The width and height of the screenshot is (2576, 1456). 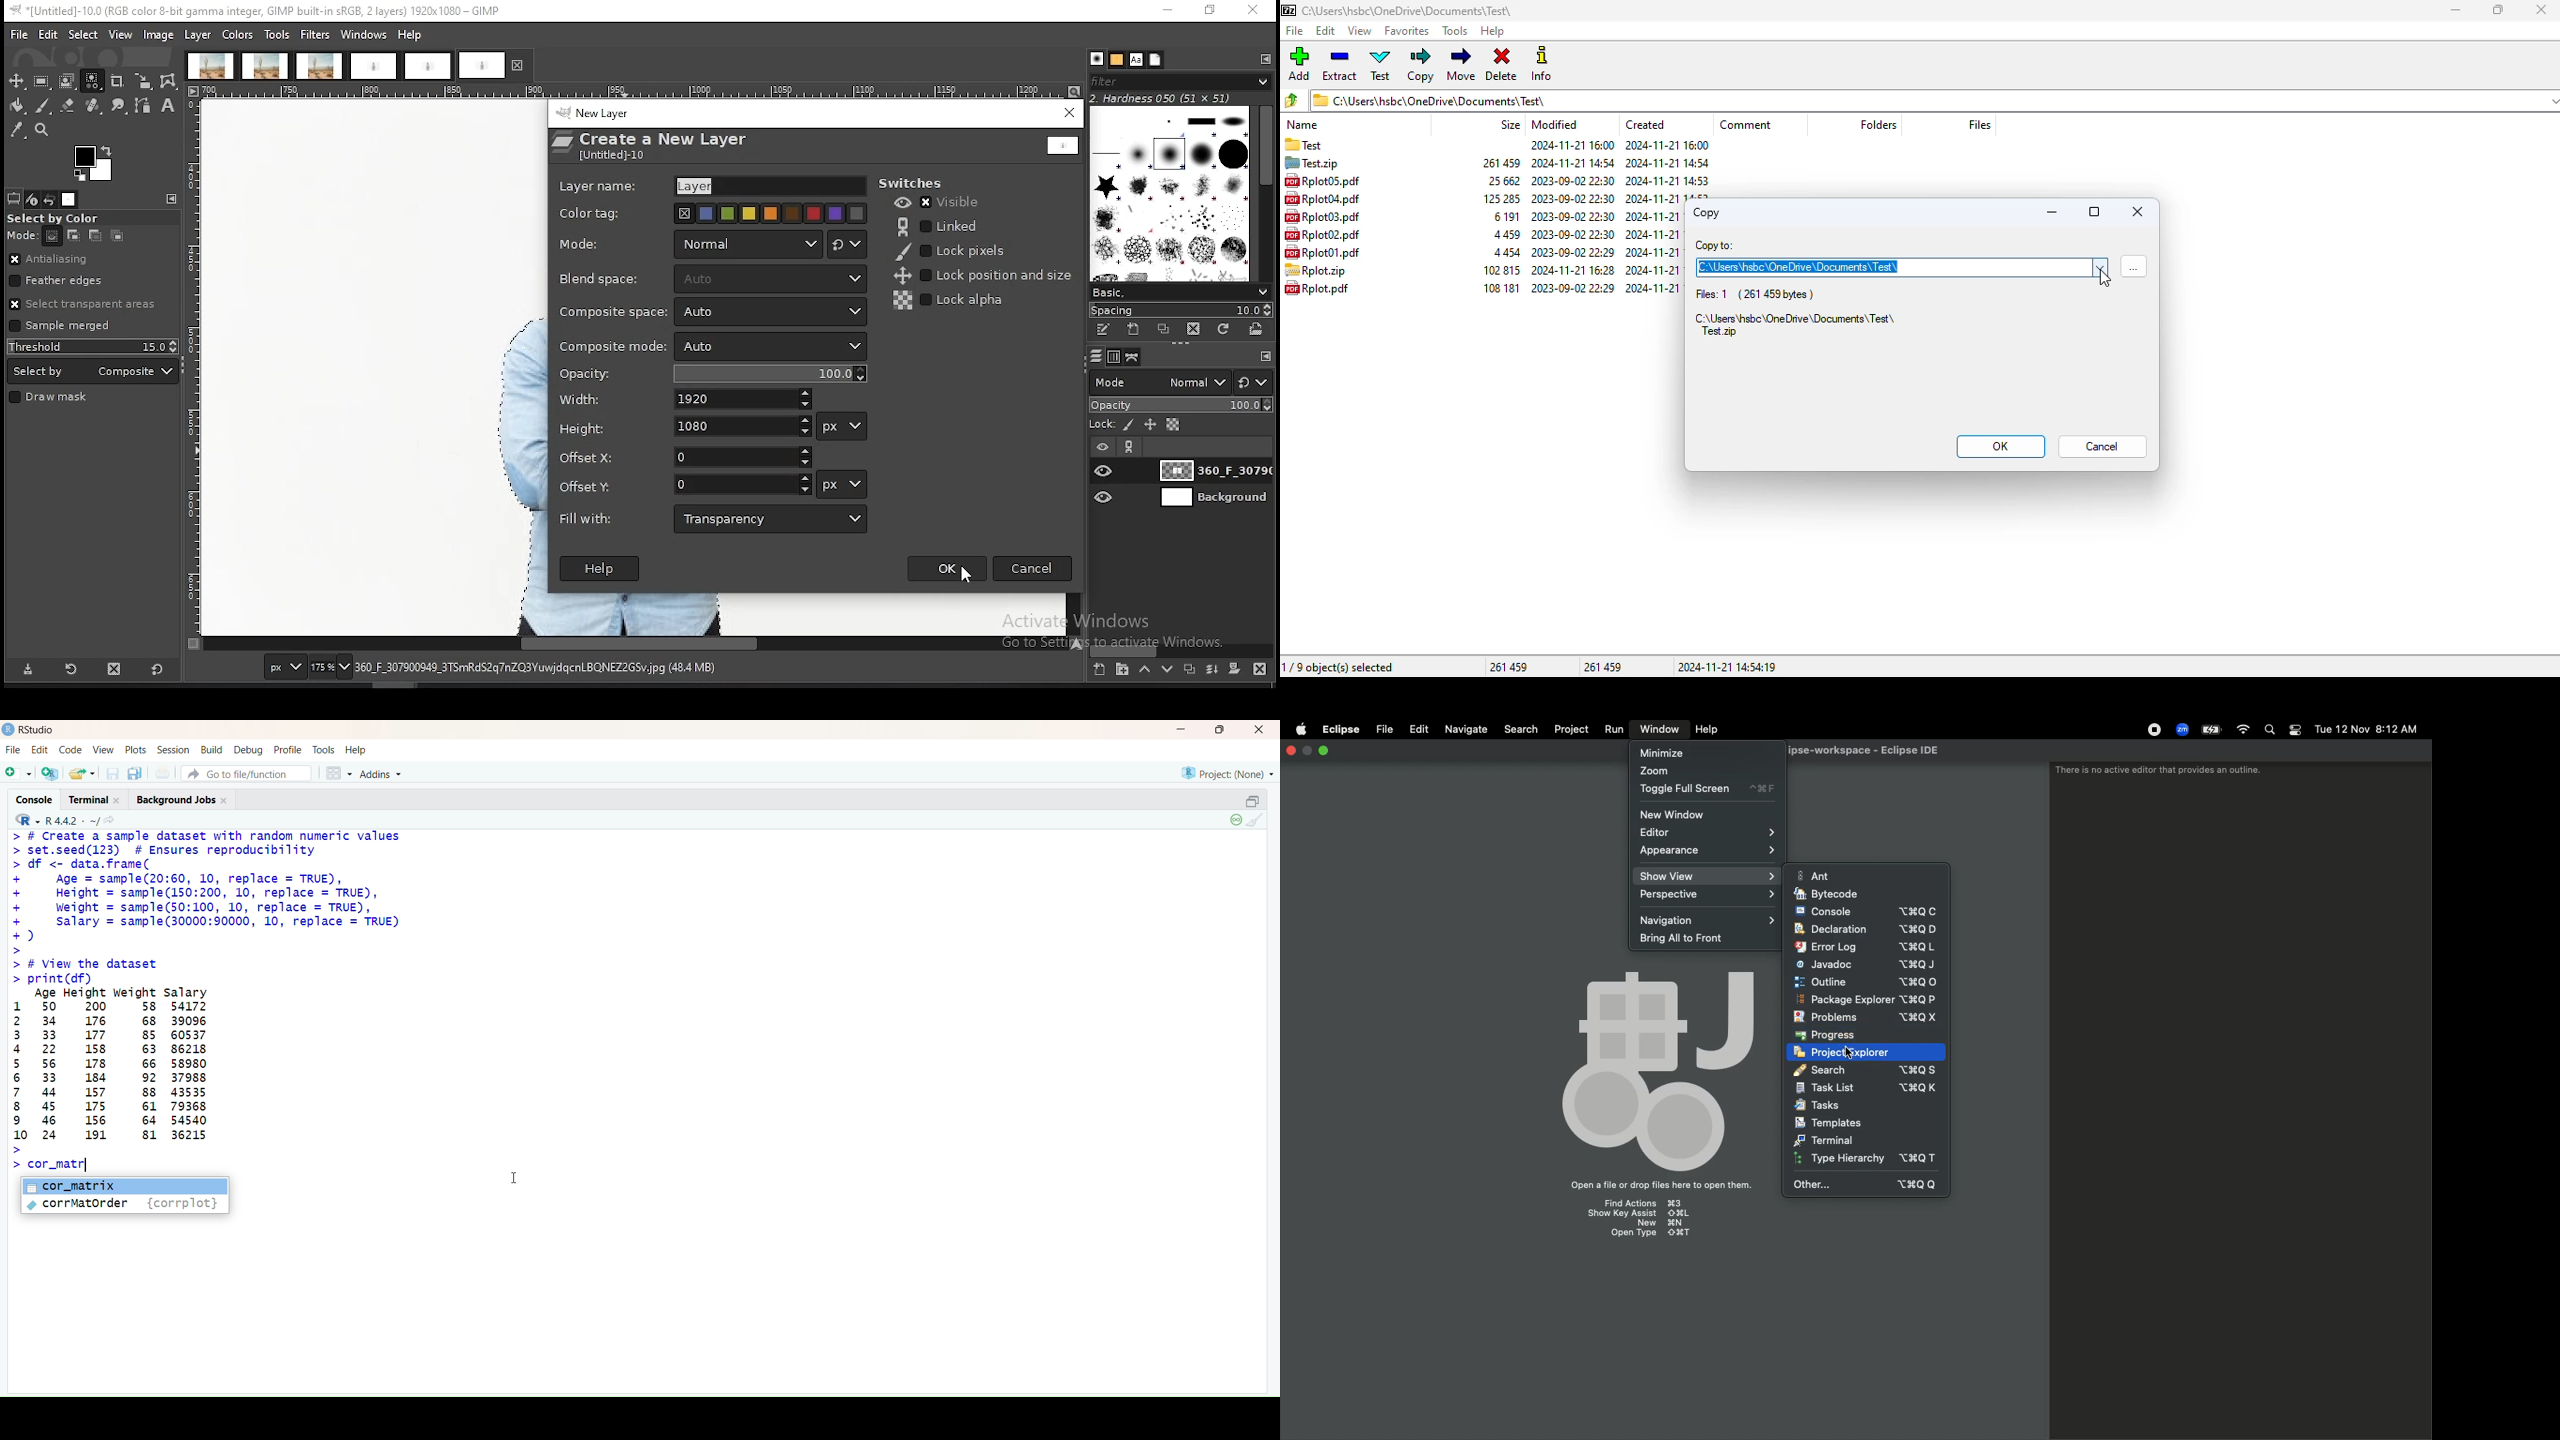 I want to click on Clear Console (Ctrl + L), so click(x=1257, y=821).